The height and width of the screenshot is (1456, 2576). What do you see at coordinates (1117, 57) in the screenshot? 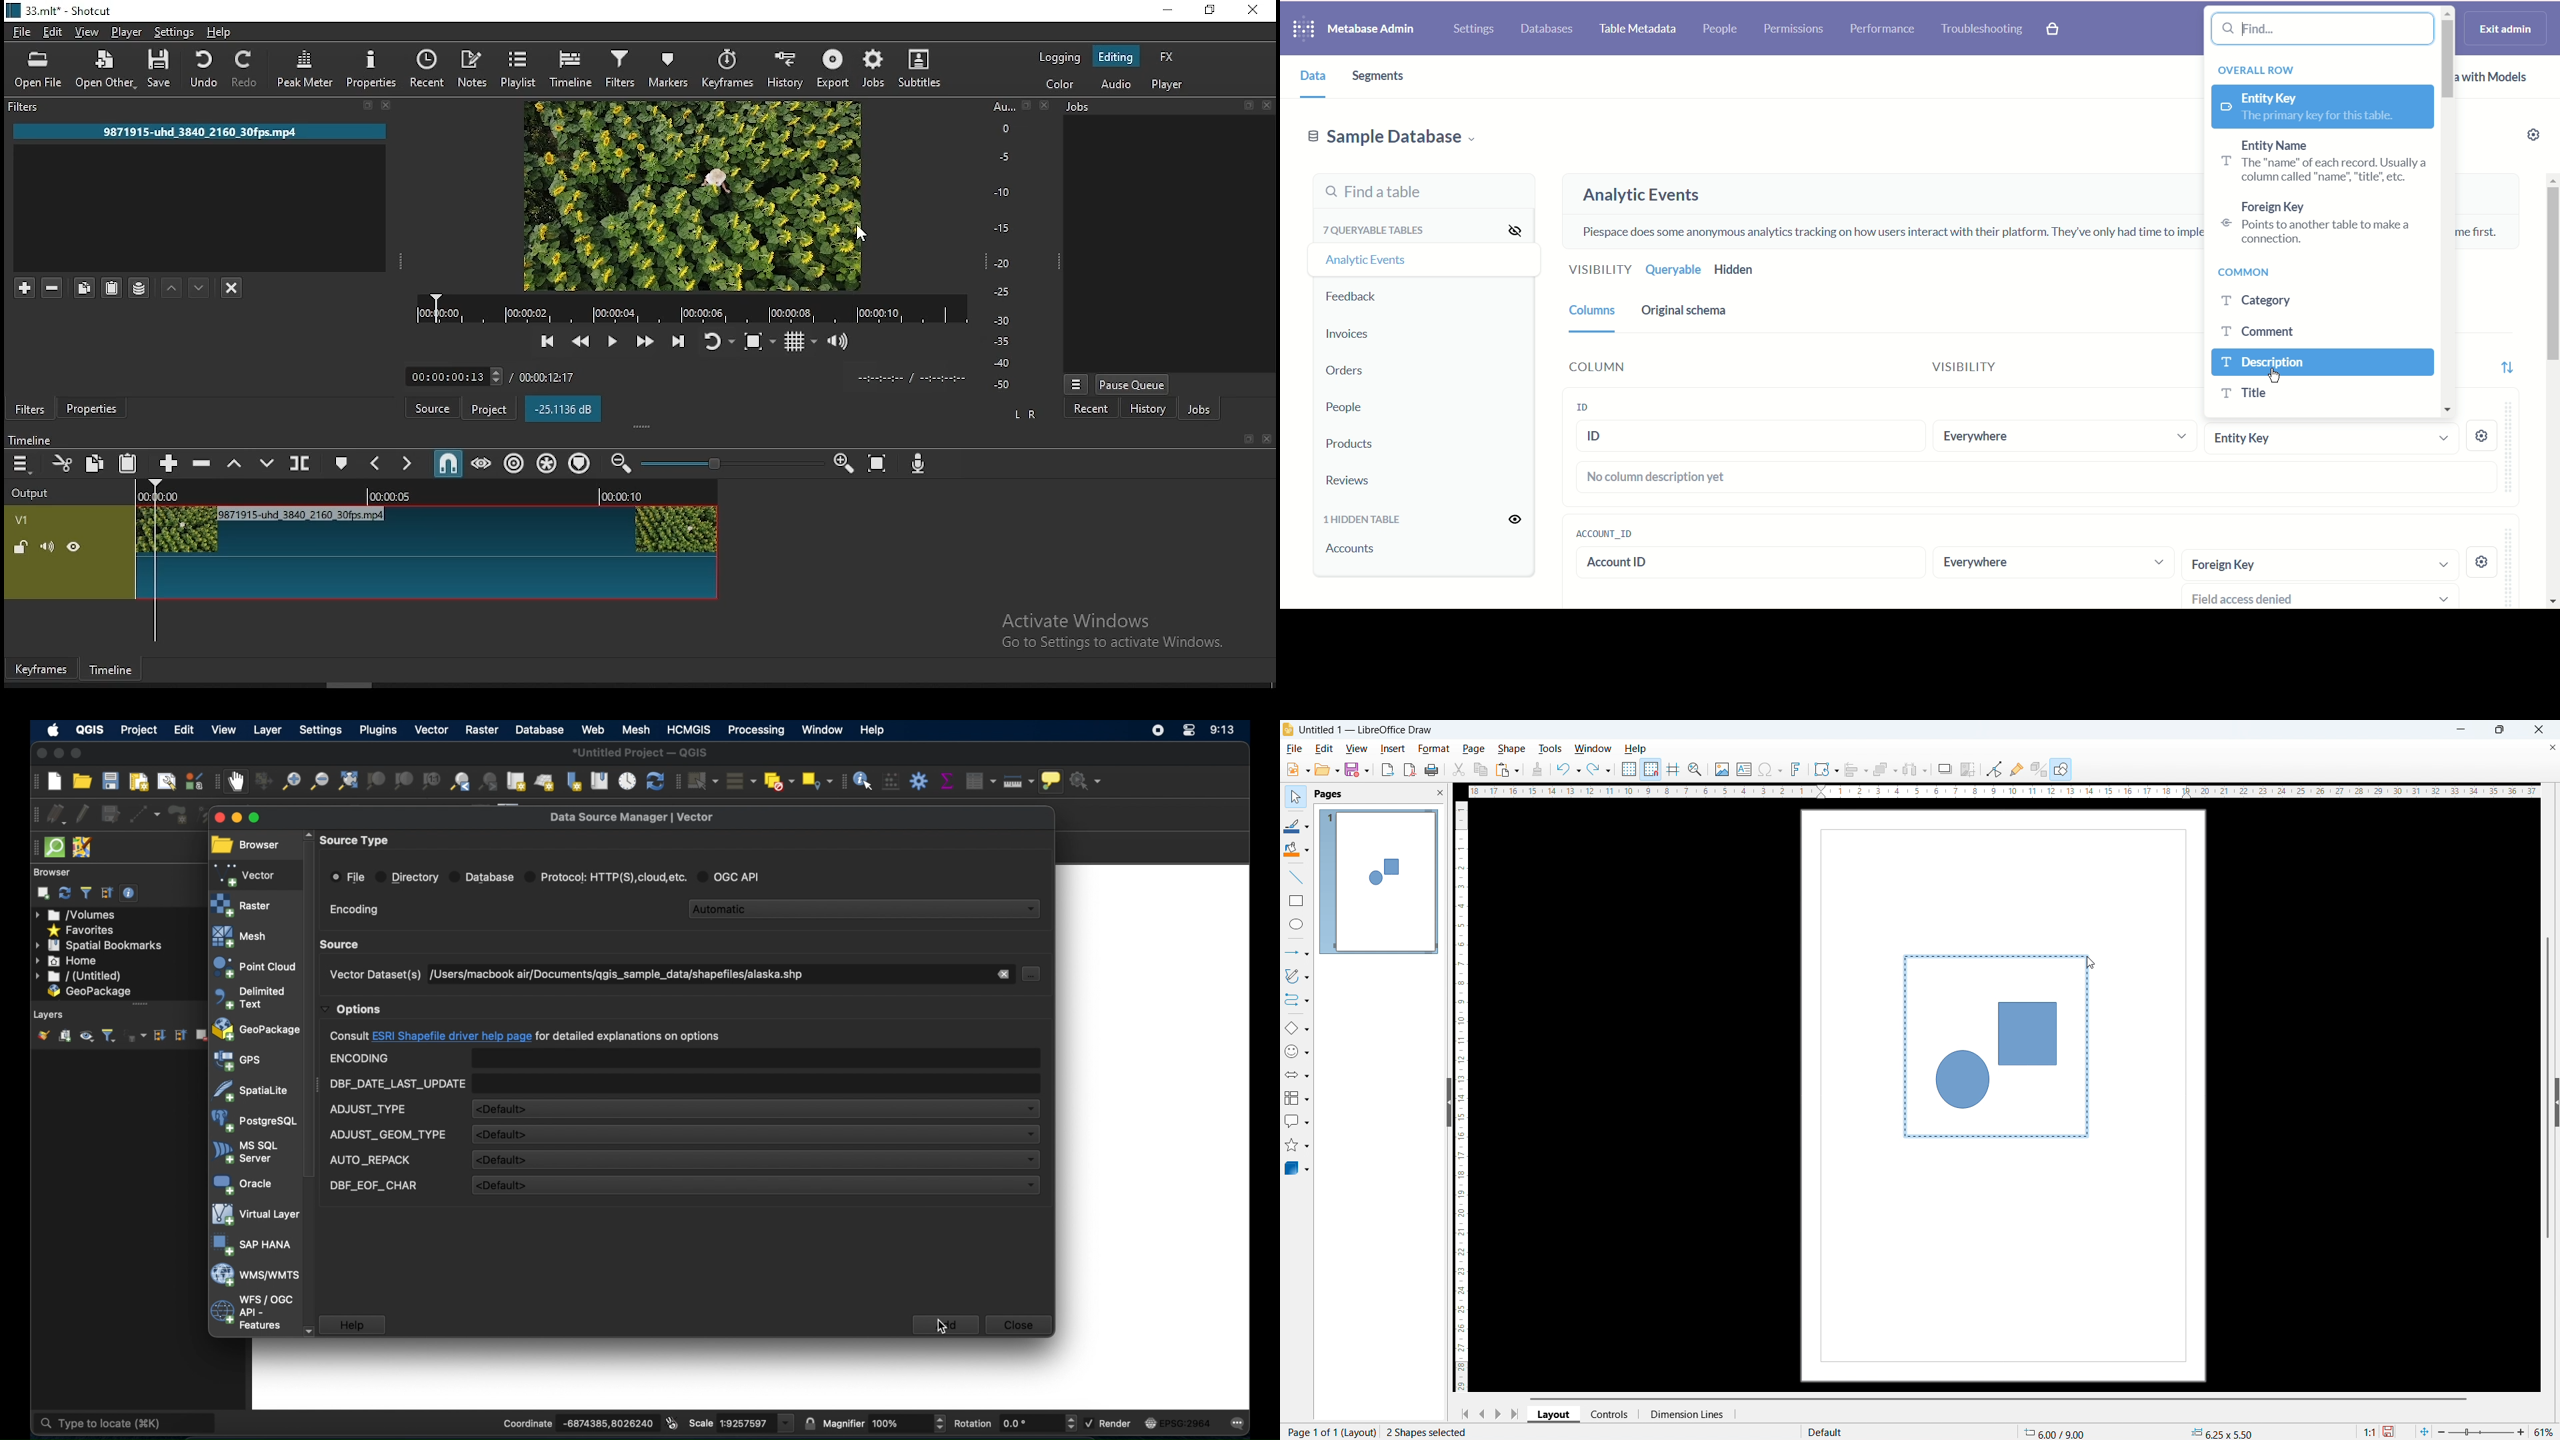
I see `editing` at bounding box center [1117, 57].